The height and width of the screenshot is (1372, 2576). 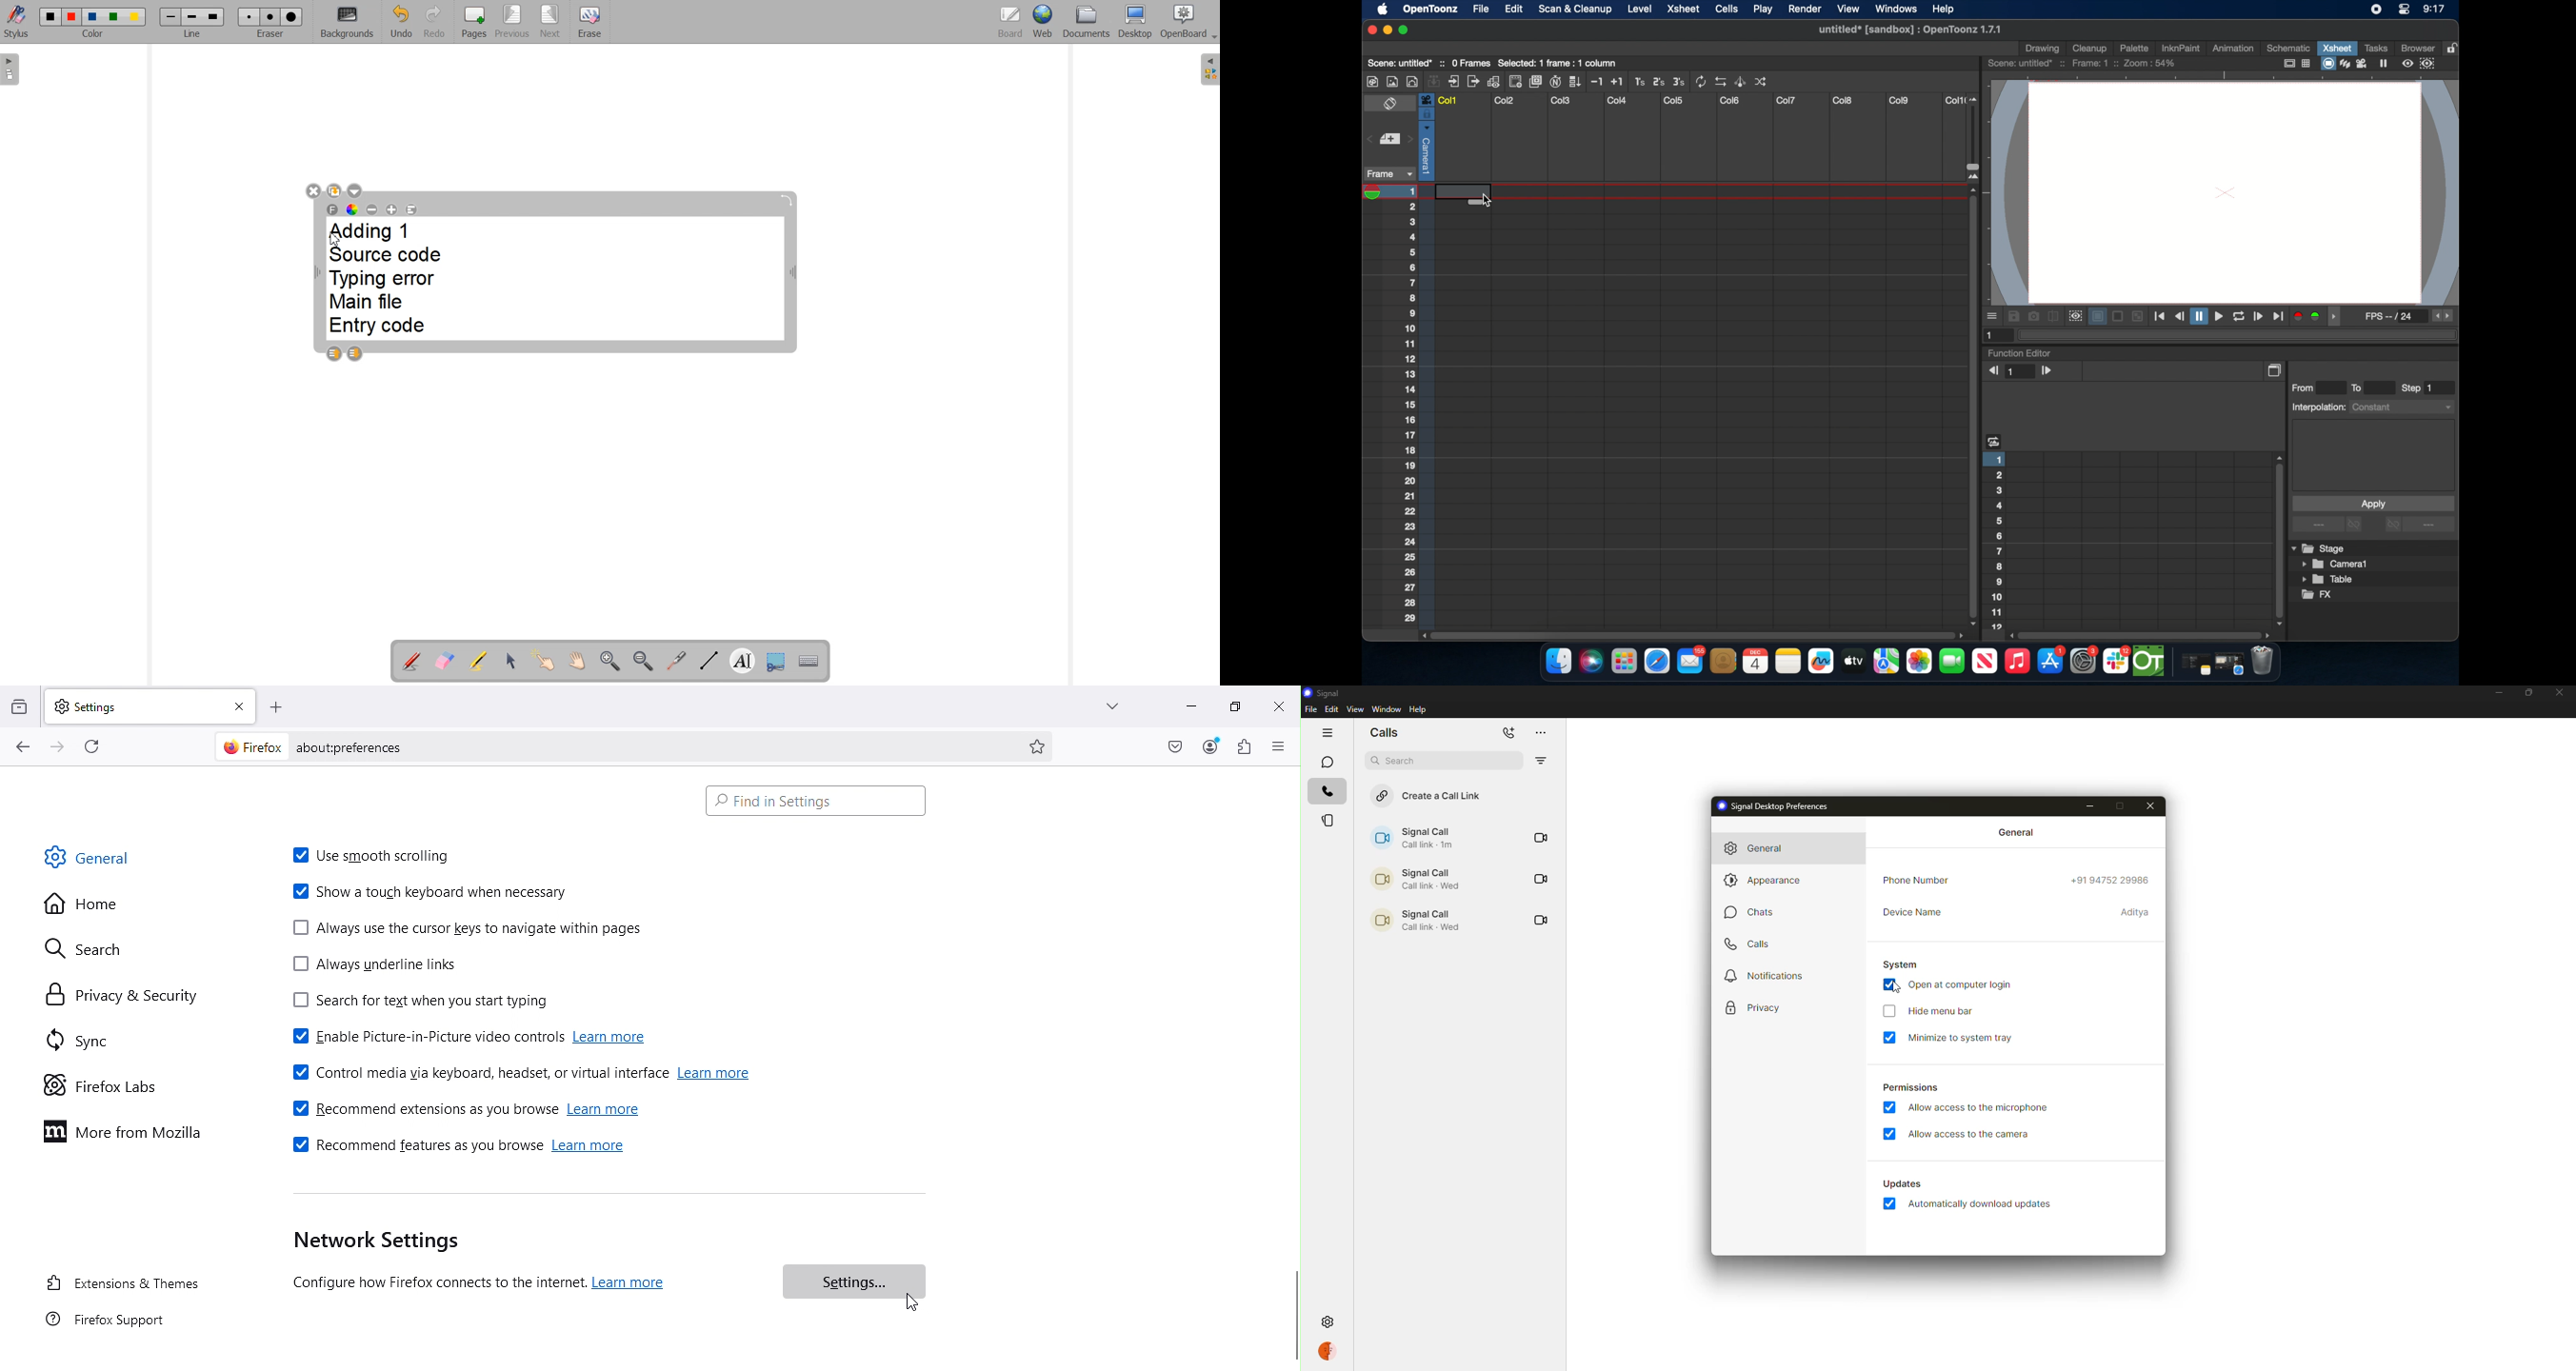 What do you see at coordinates (2134, 48) in the screenshot?
I see `palette` at bounding box center [2134, 48].